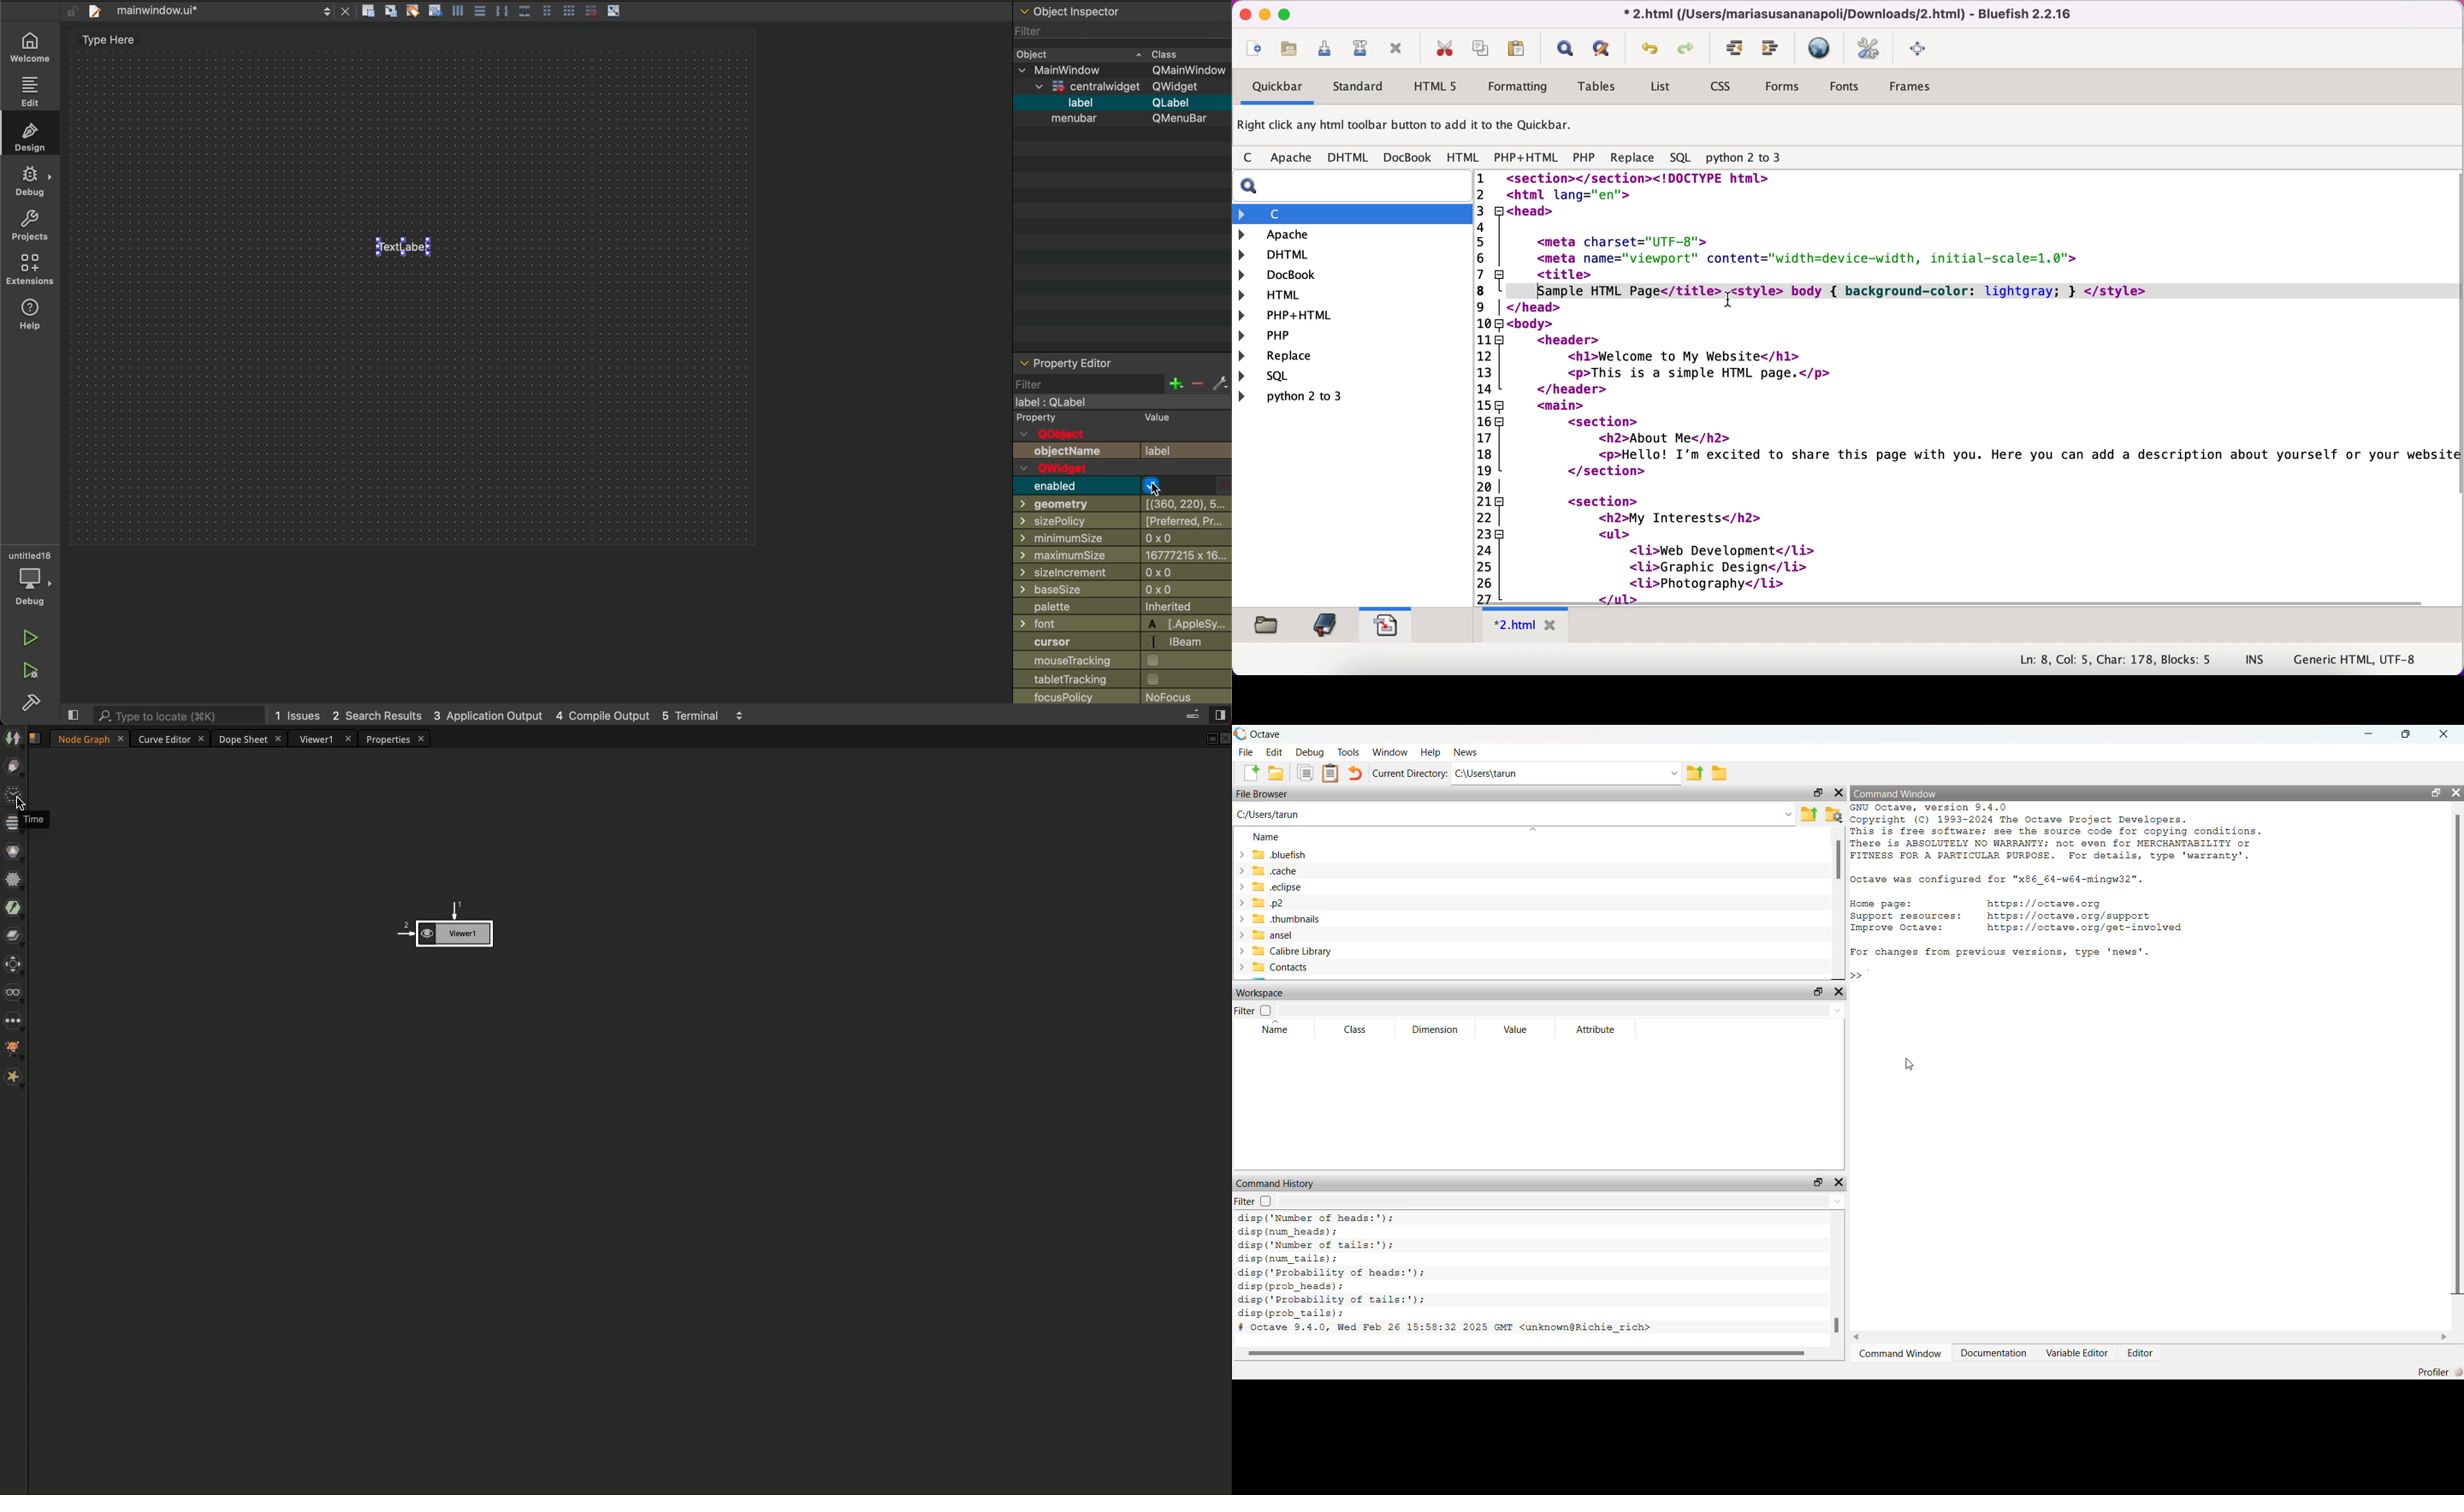 The width and height of the screenshot is (2464, 1512). Describe the element at coordinates (1433, 86) in the screenshot. I see `html5` at that location.